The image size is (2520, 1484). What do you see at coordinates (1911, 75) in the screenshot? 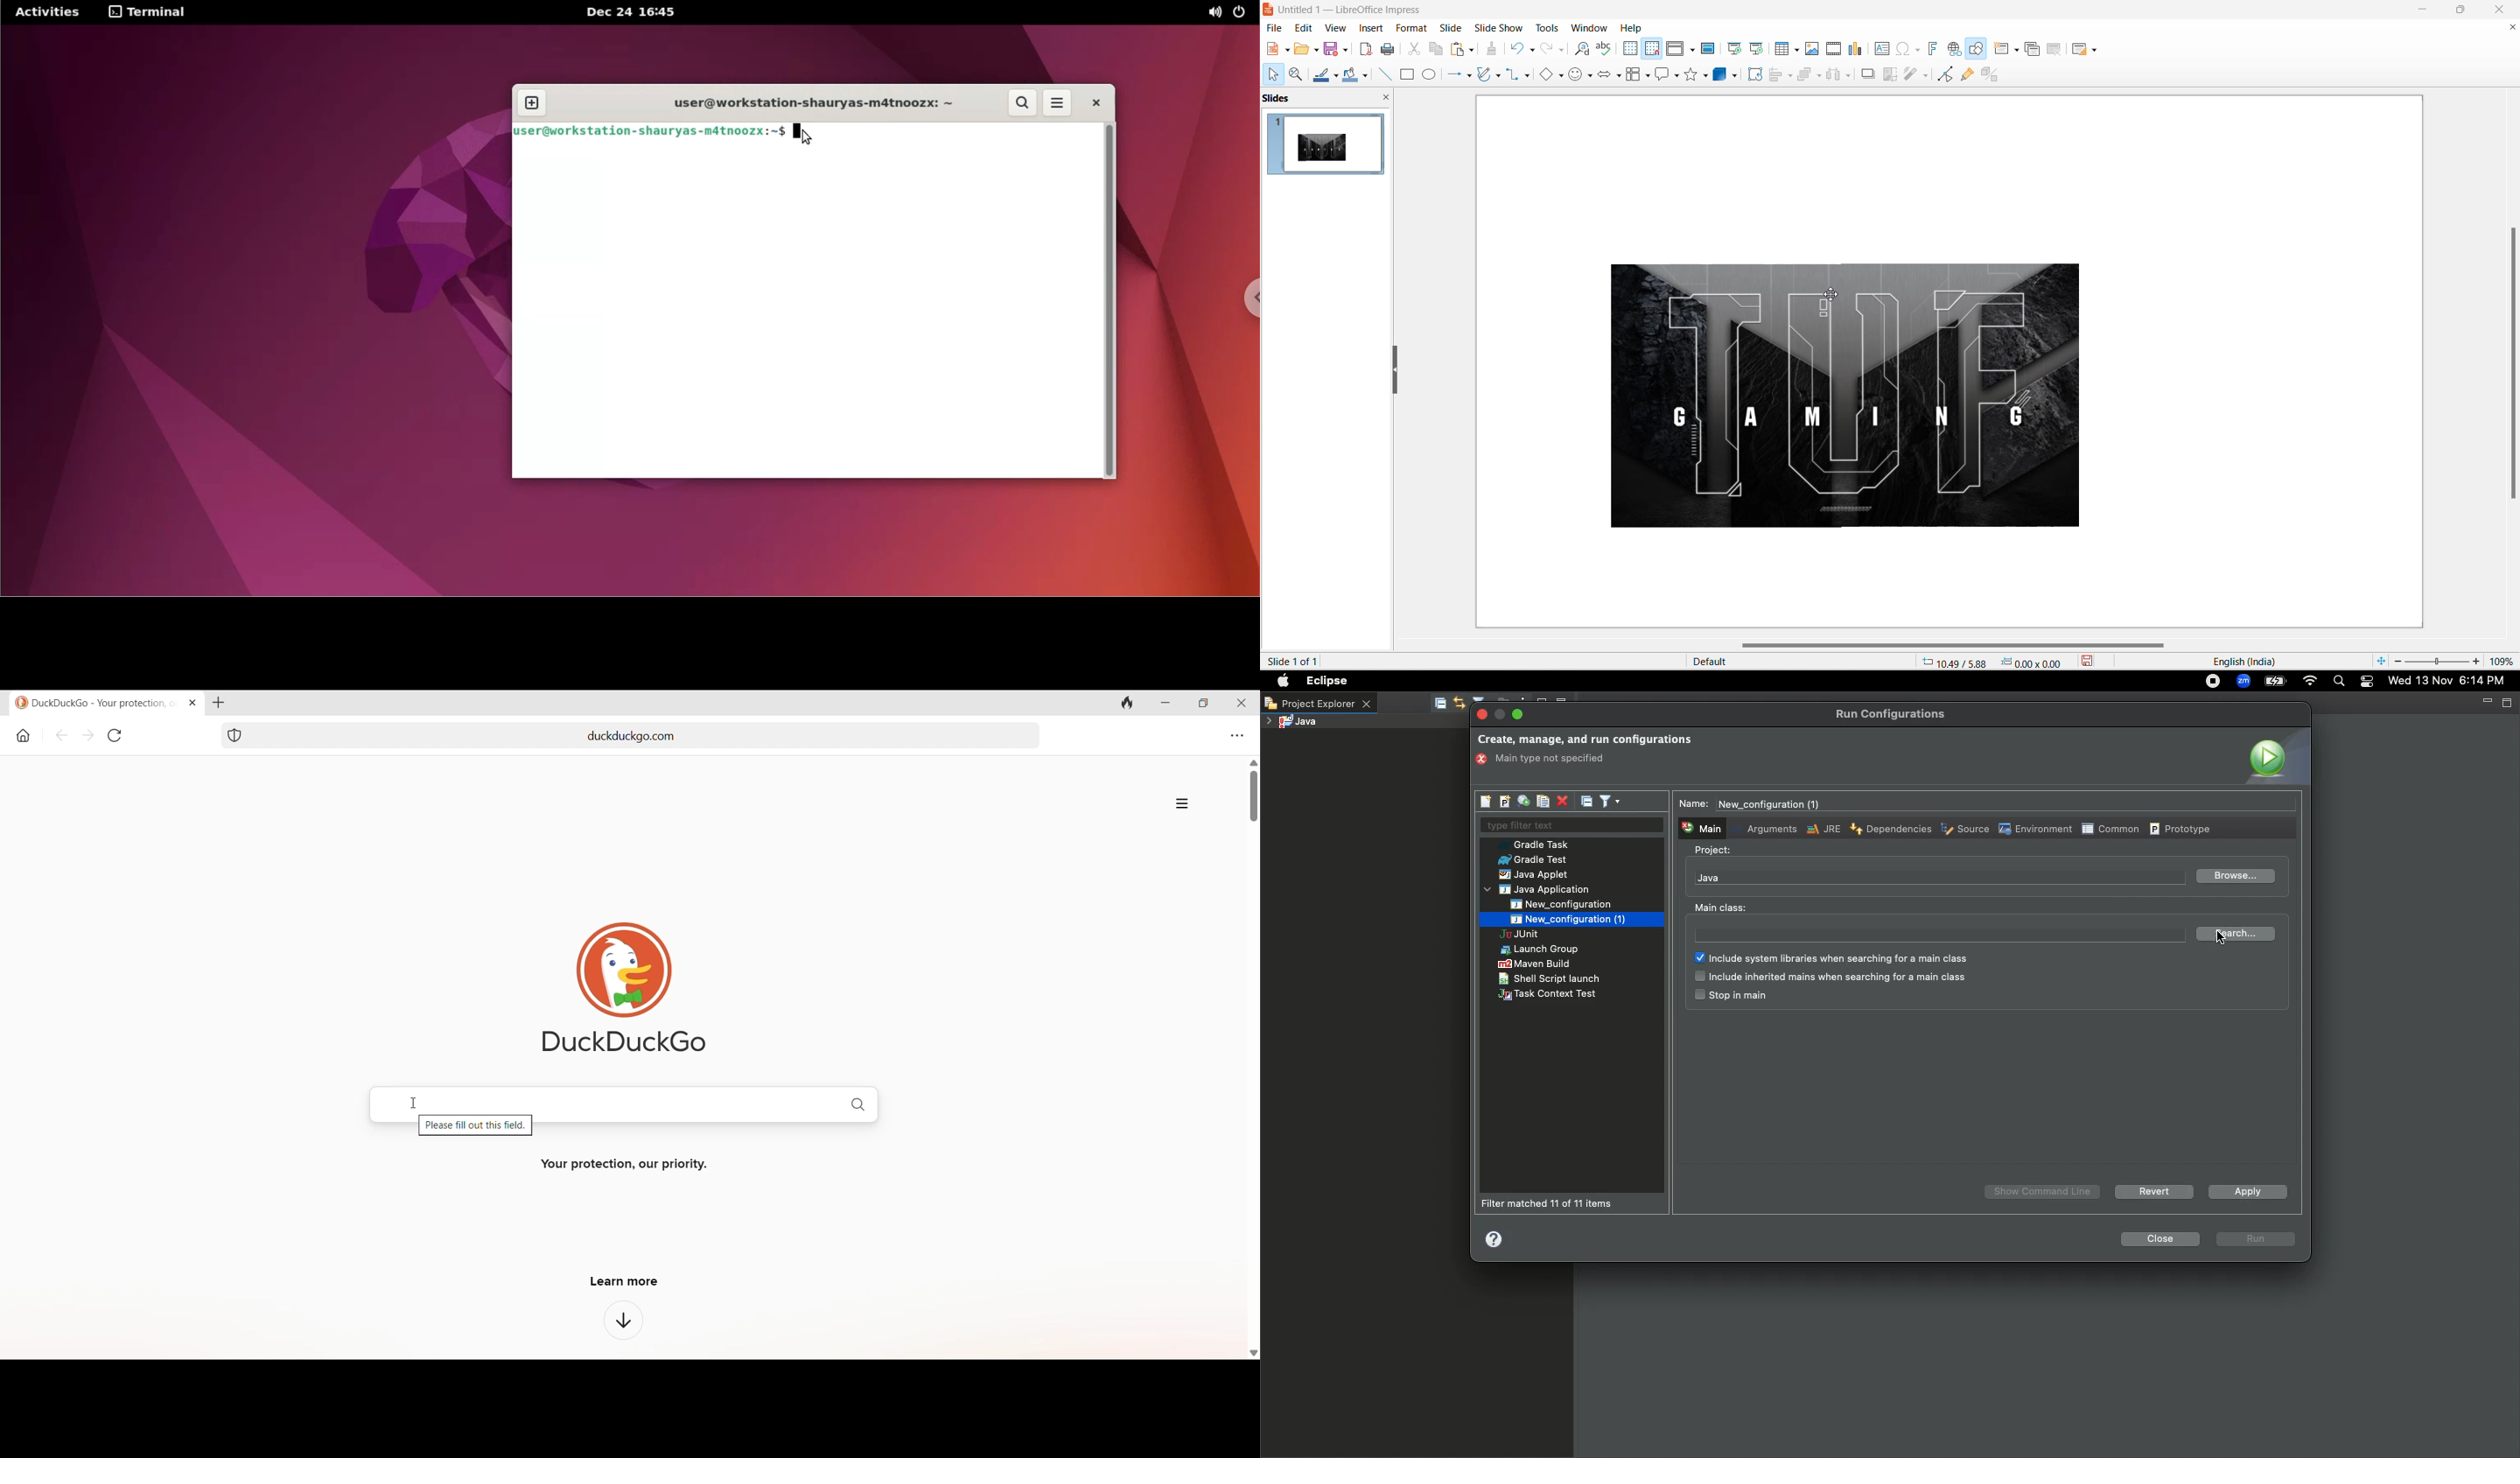
I see `filter` at bounding box center [1911, 75].